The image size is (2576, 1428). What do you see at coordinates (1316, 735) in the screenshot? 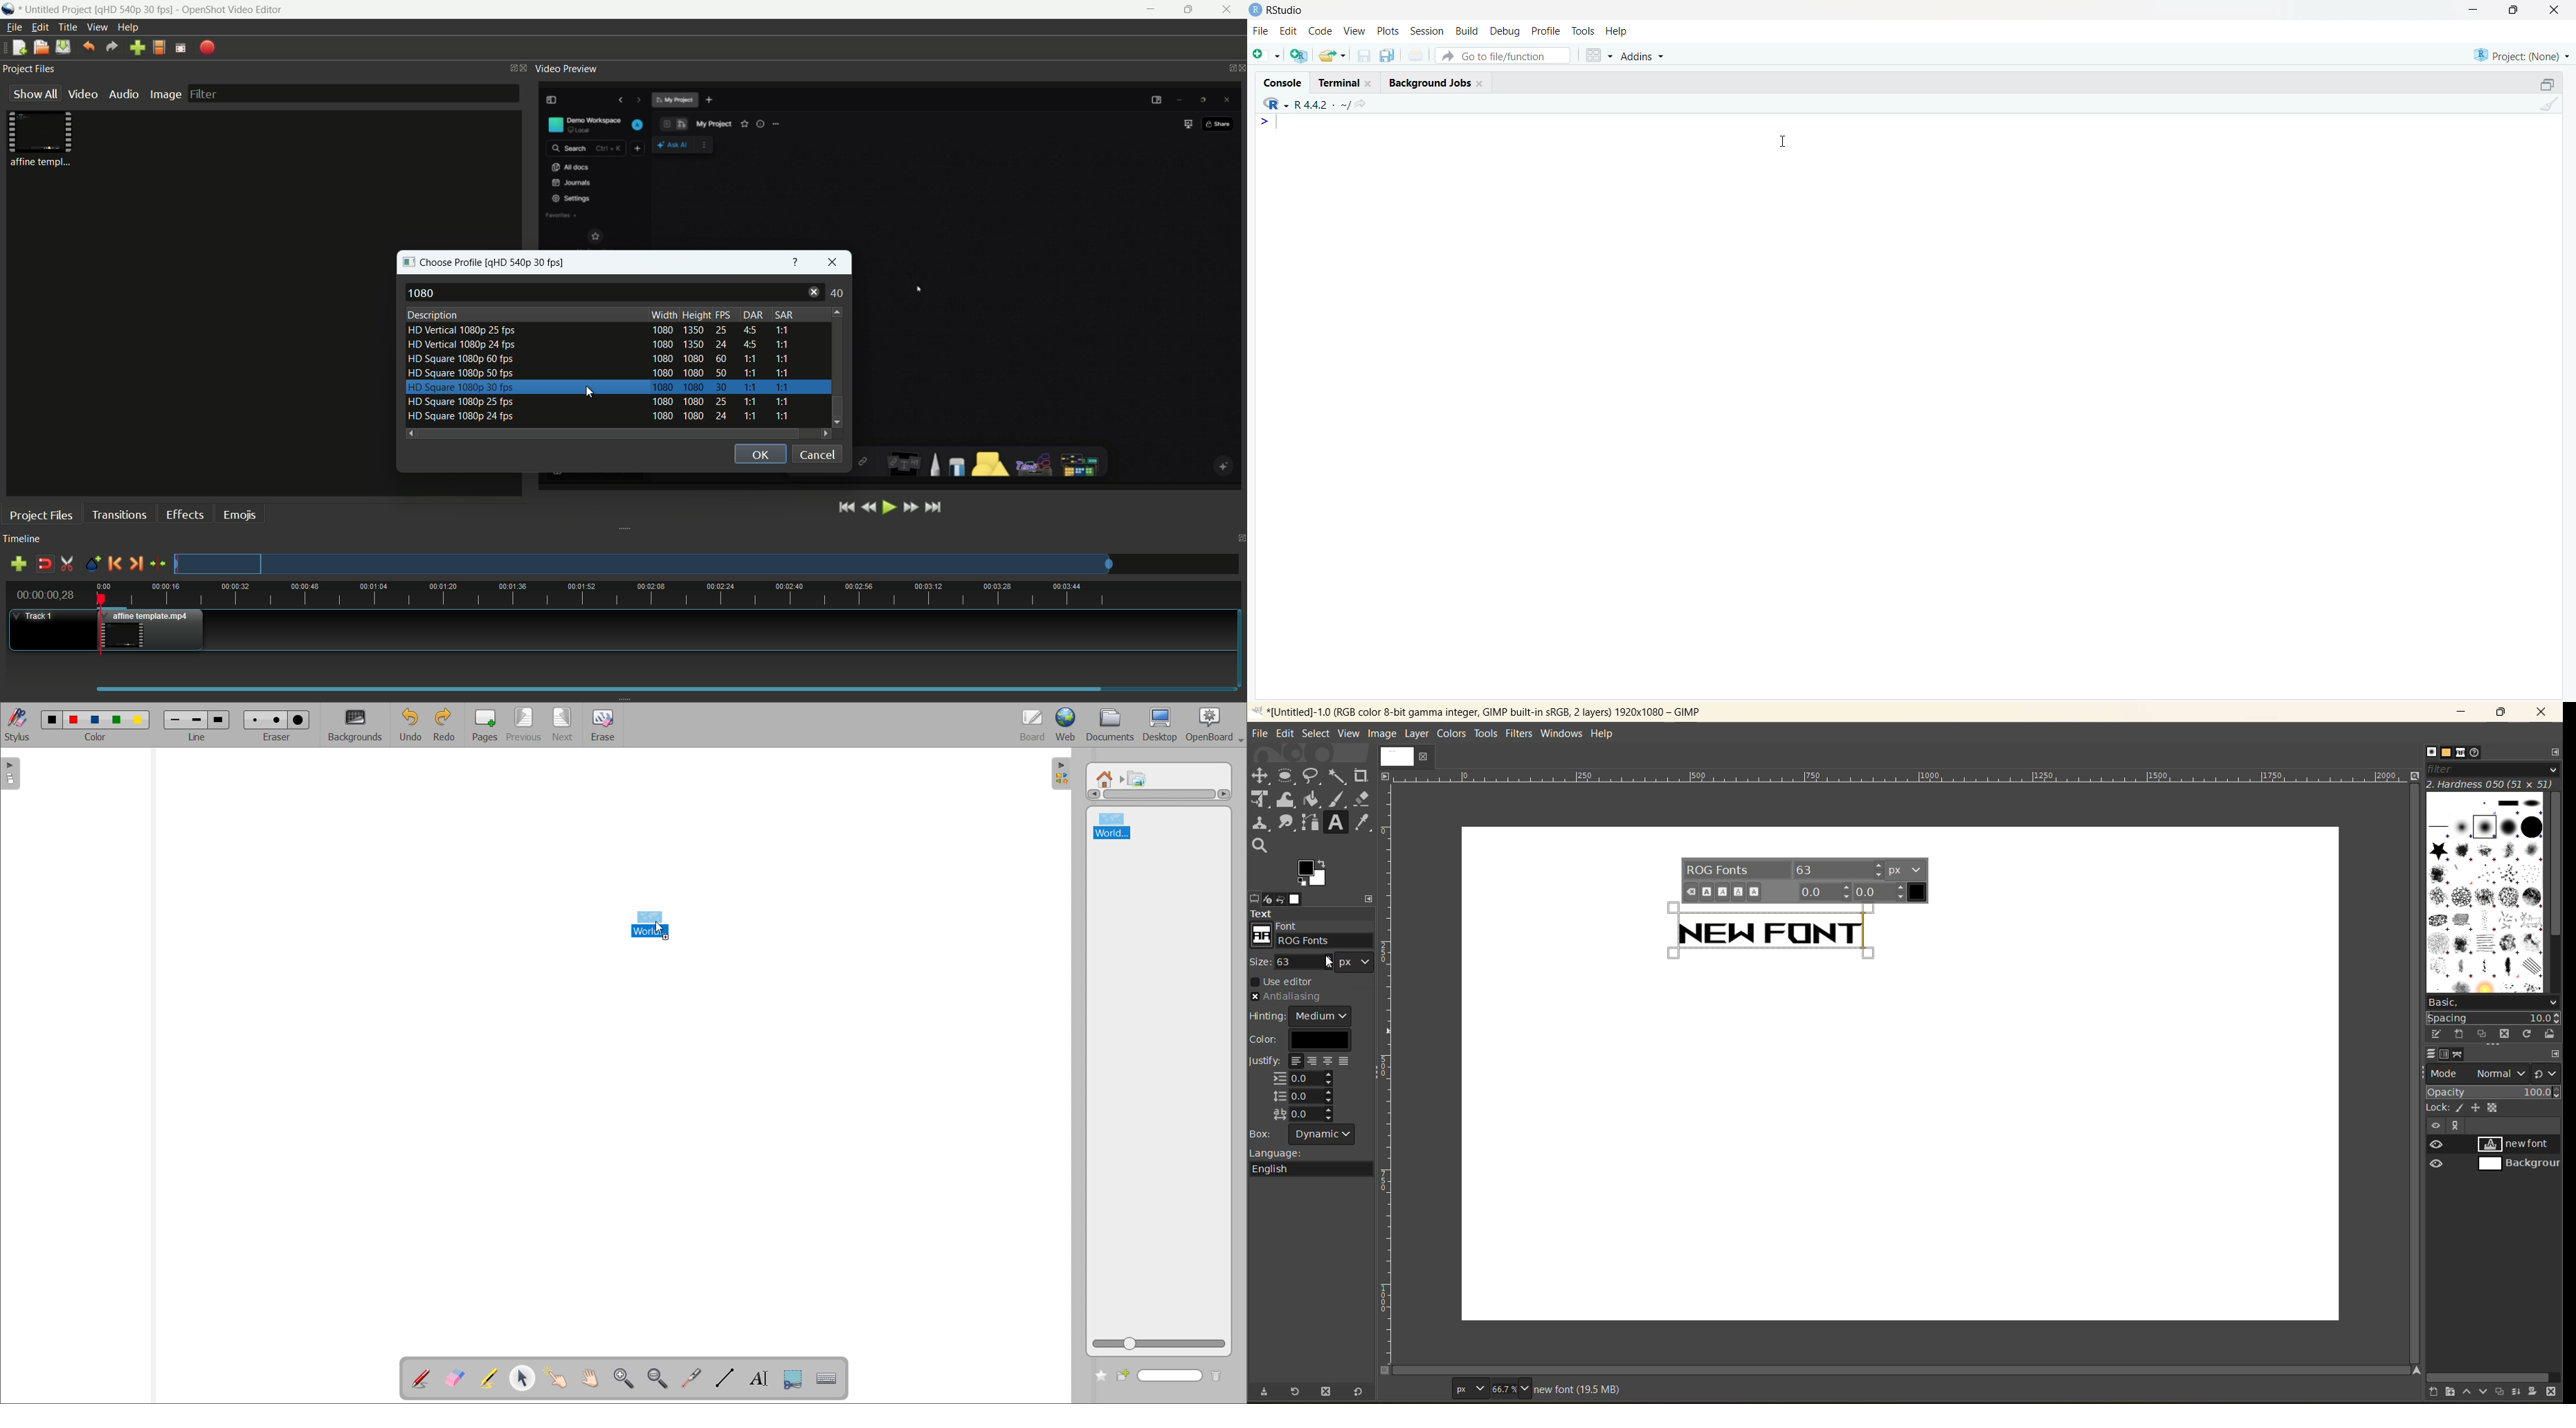
I see `select` at bounding box center [1316, 735].